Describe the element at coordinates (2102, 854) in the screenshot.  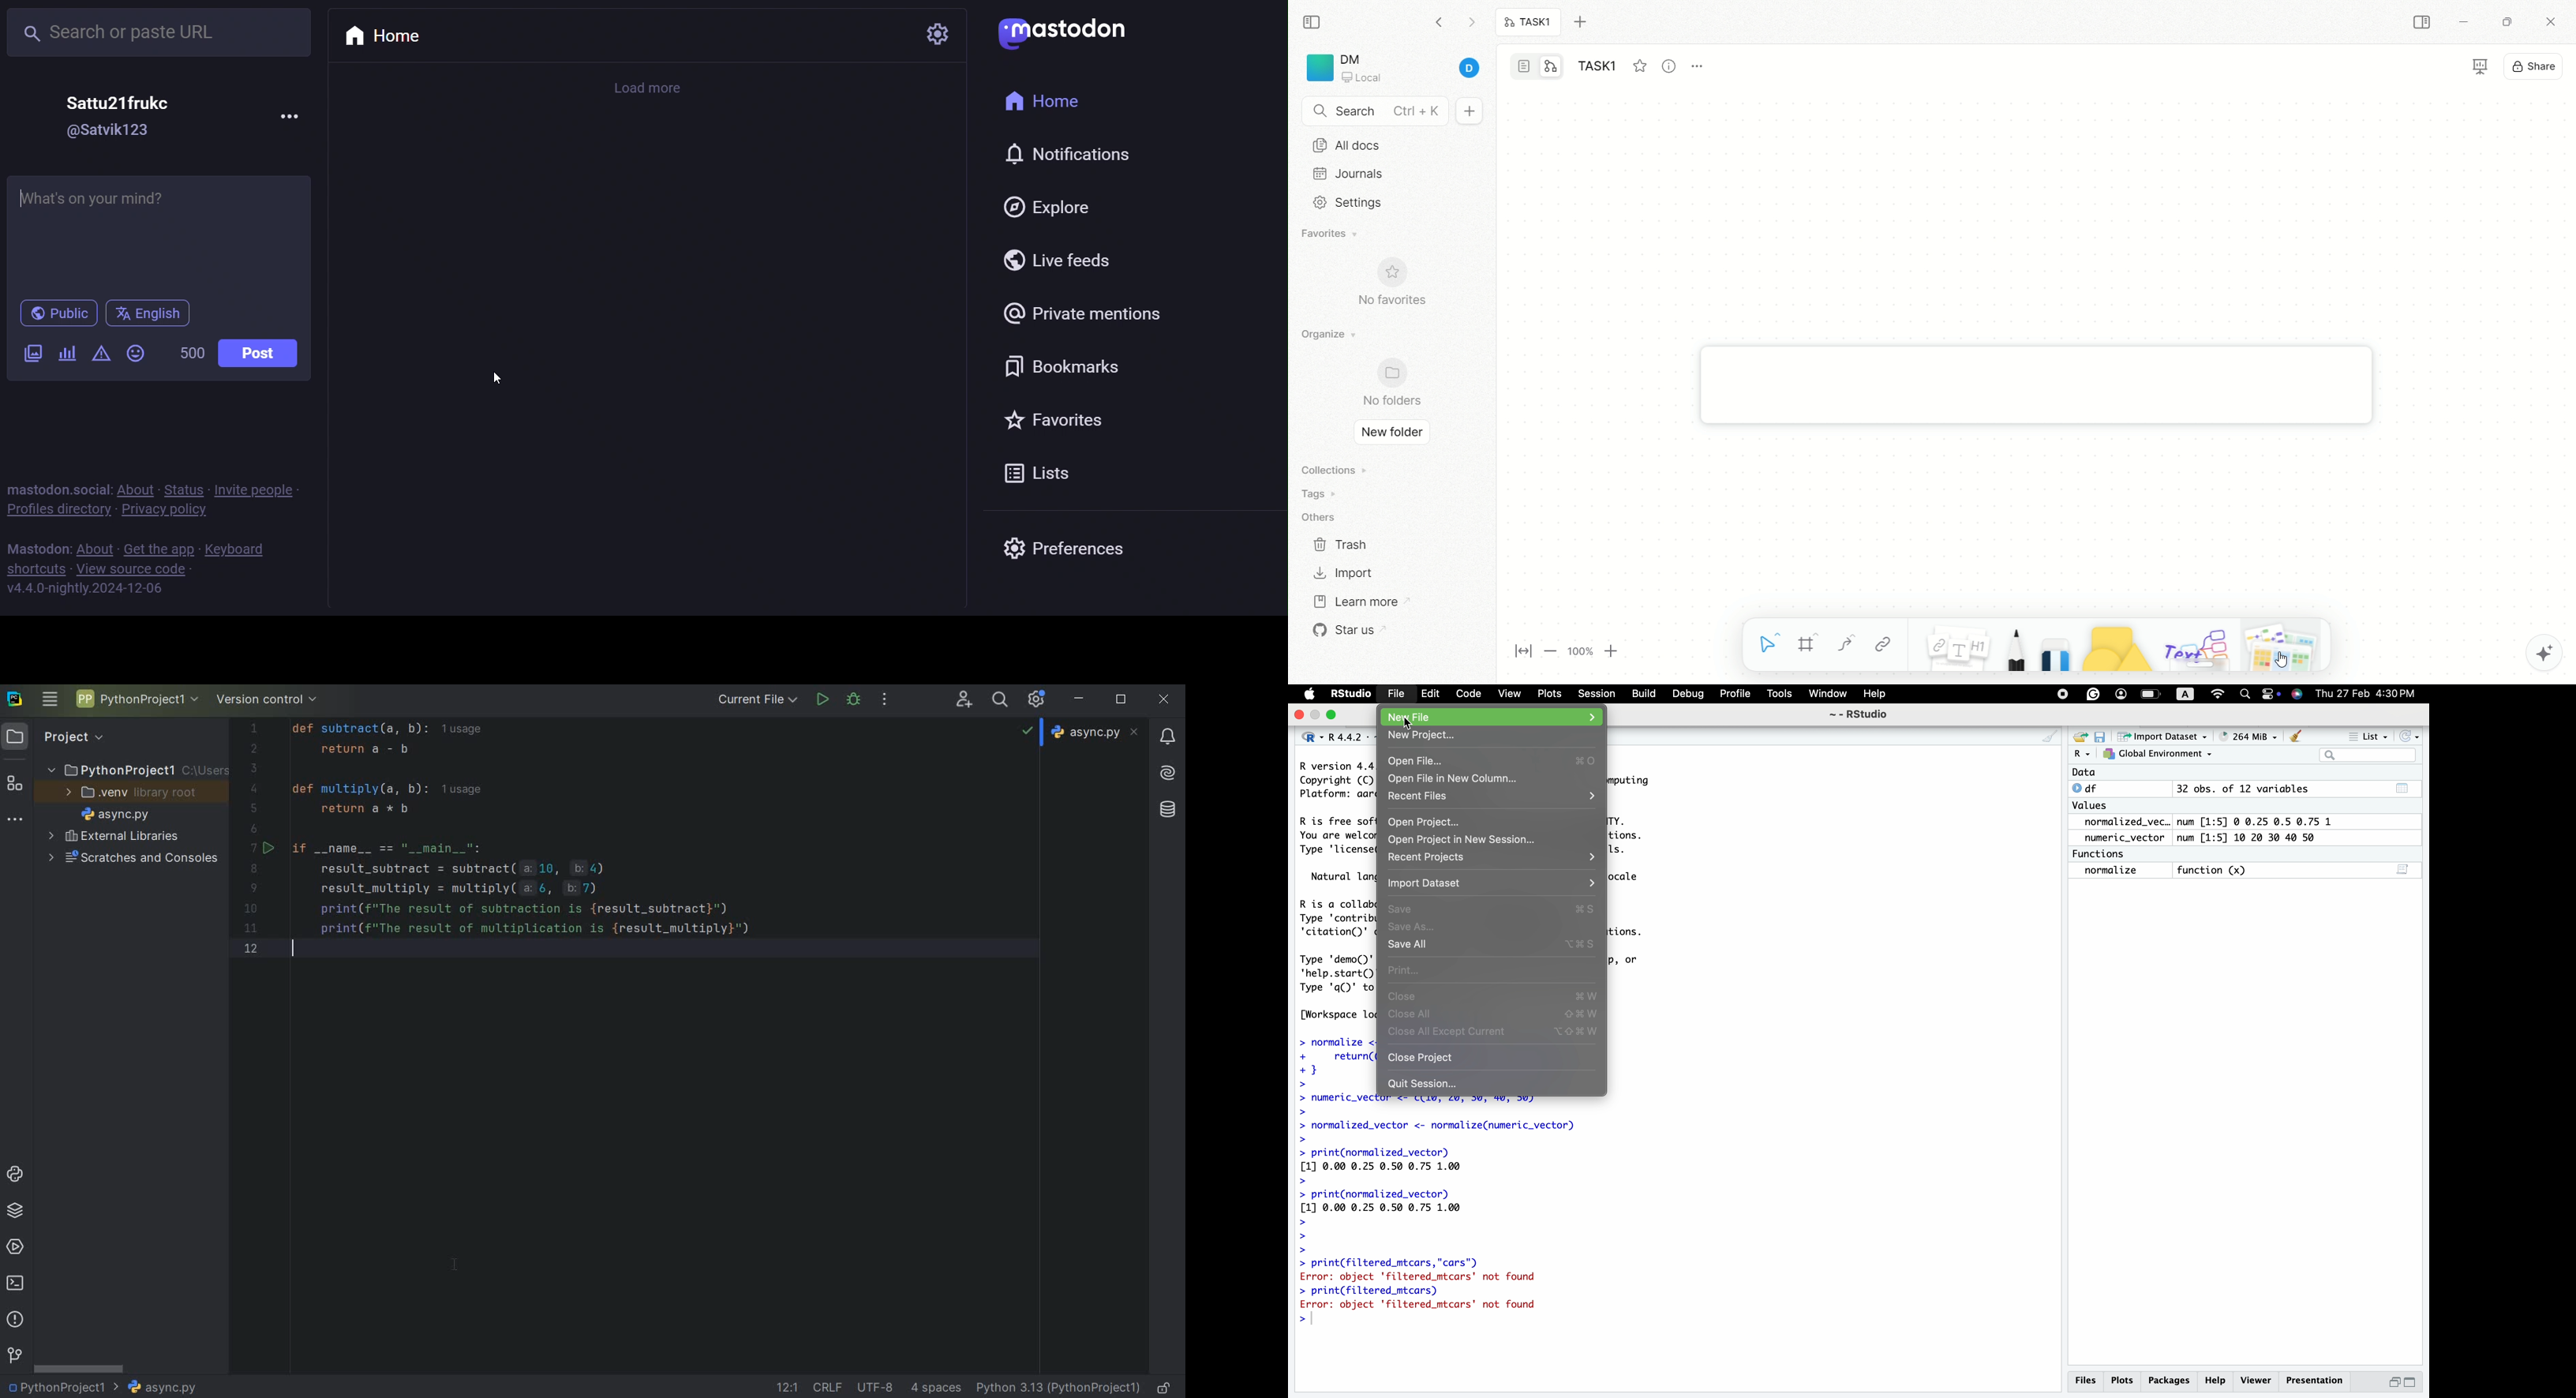
I see `functions` at that location.